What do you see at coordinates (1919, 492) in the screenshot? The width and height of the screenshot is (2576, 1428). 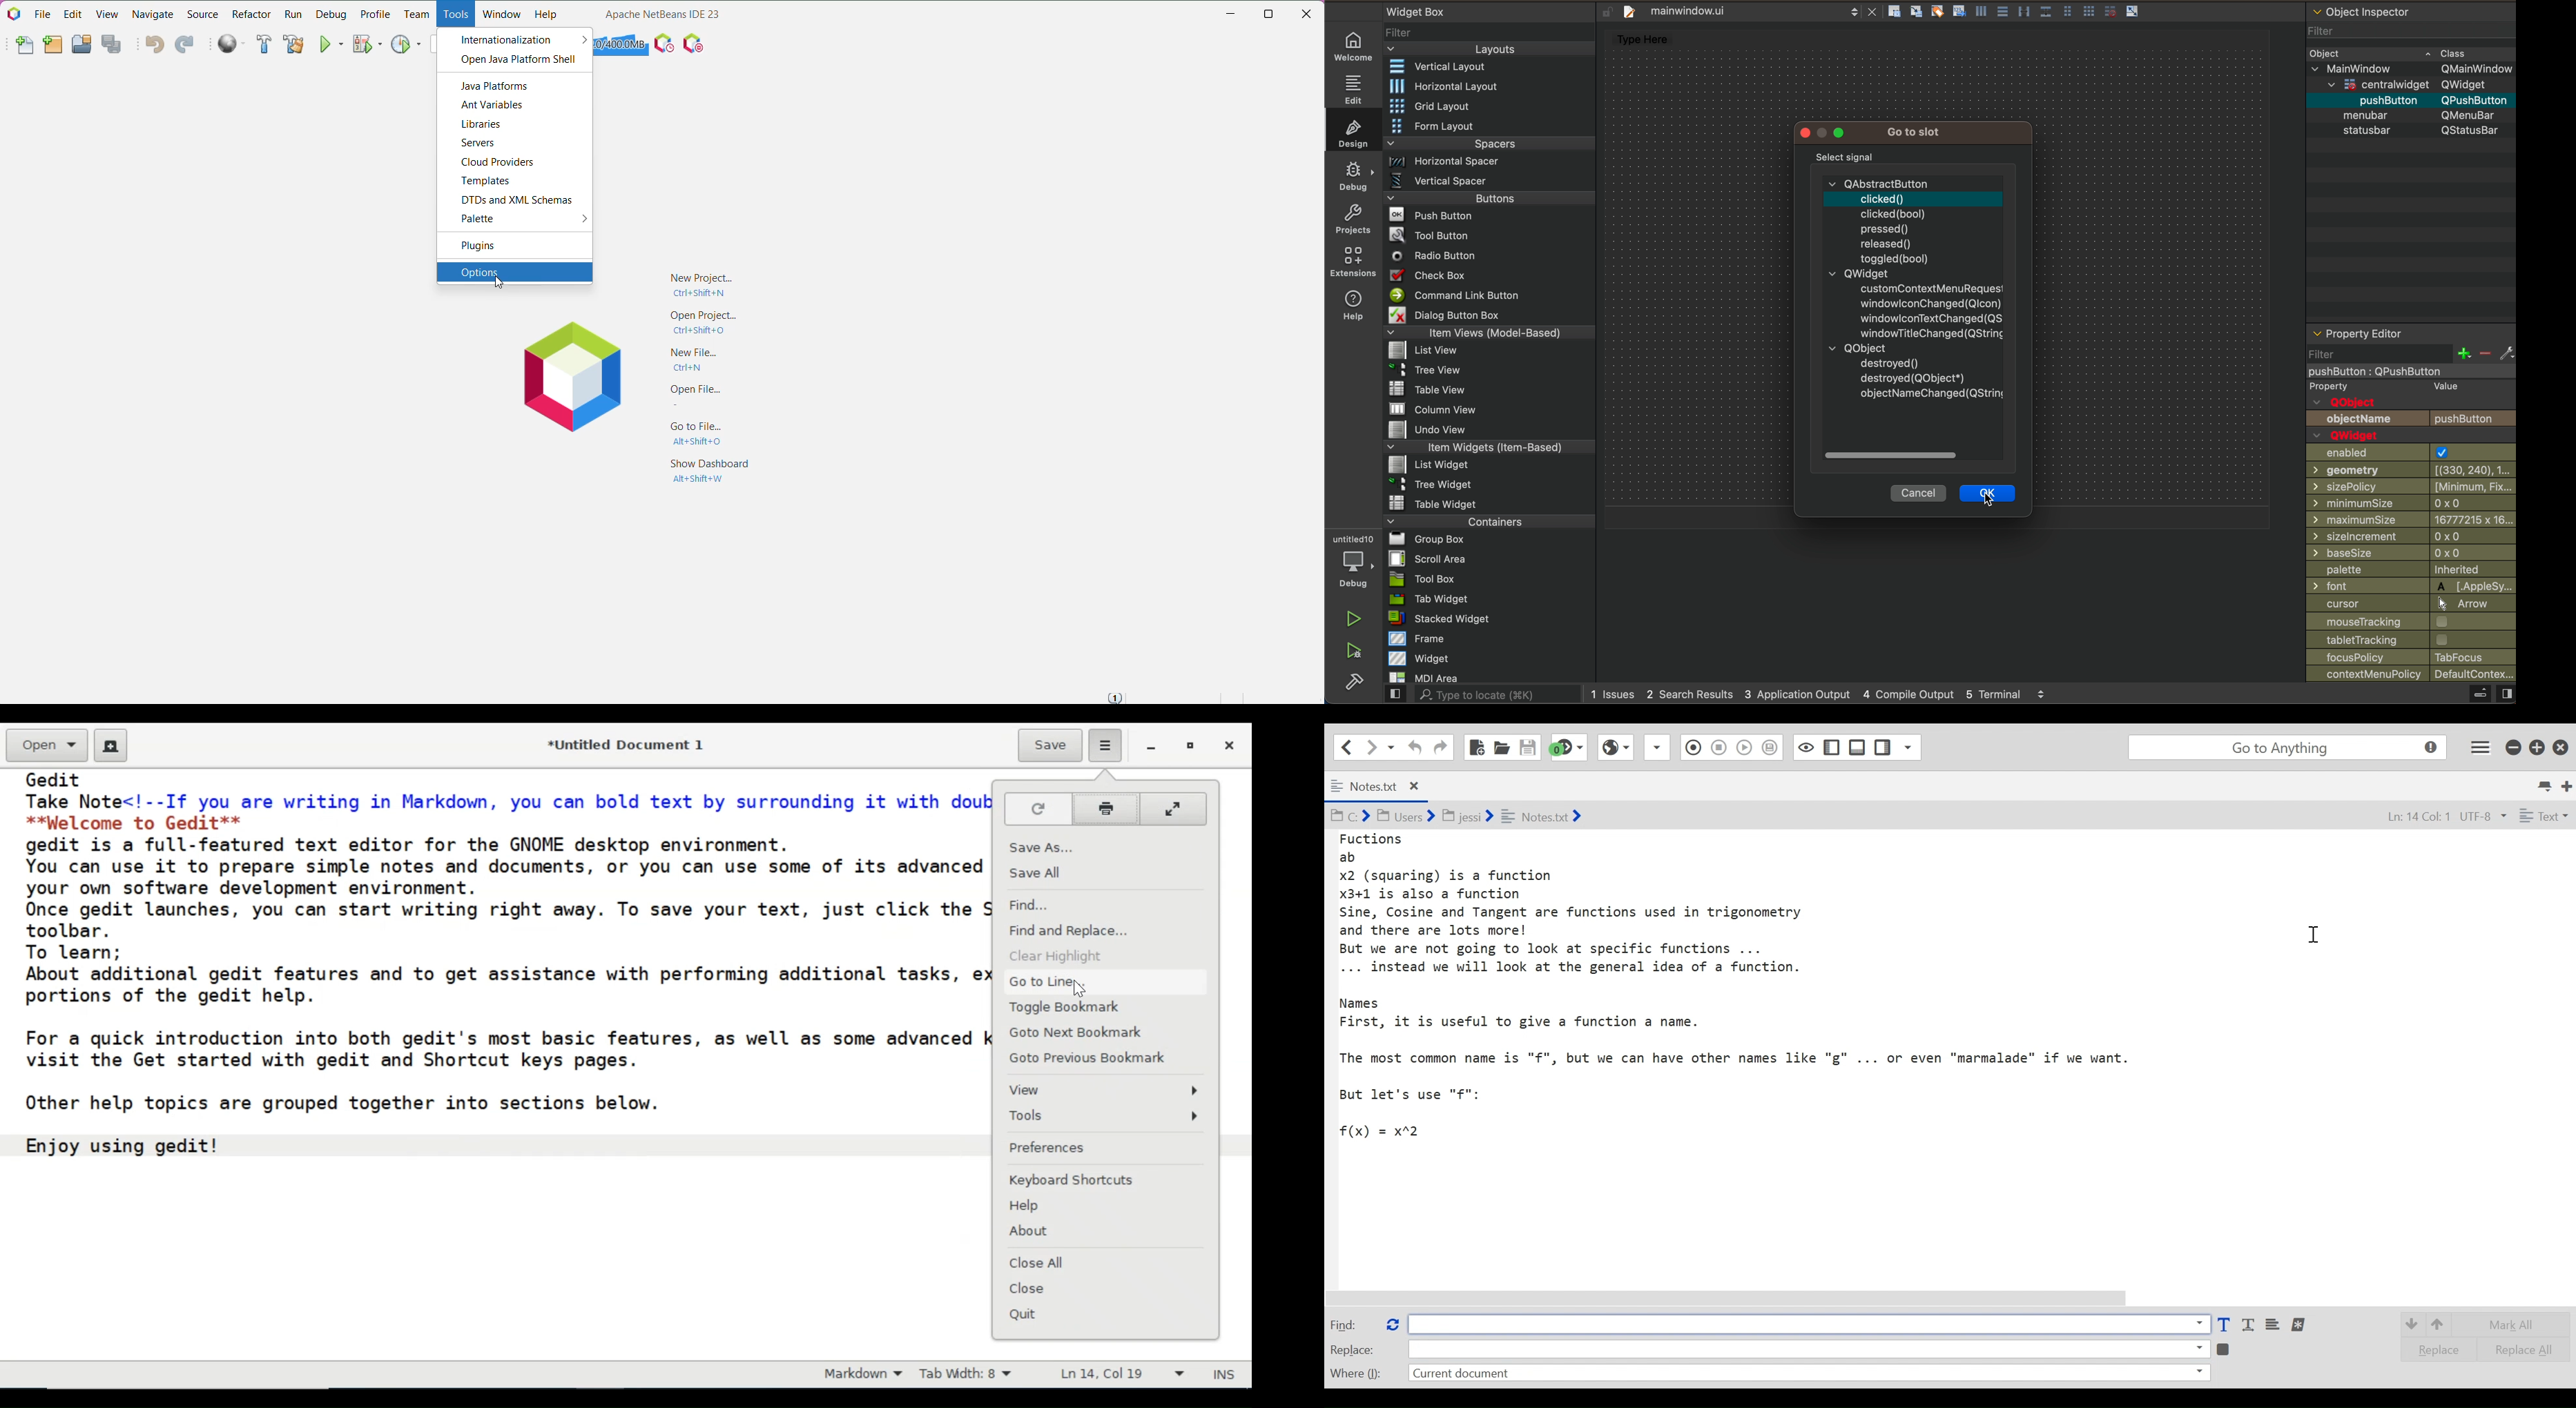 I see `cancel` at bounding box center [1919, 492].